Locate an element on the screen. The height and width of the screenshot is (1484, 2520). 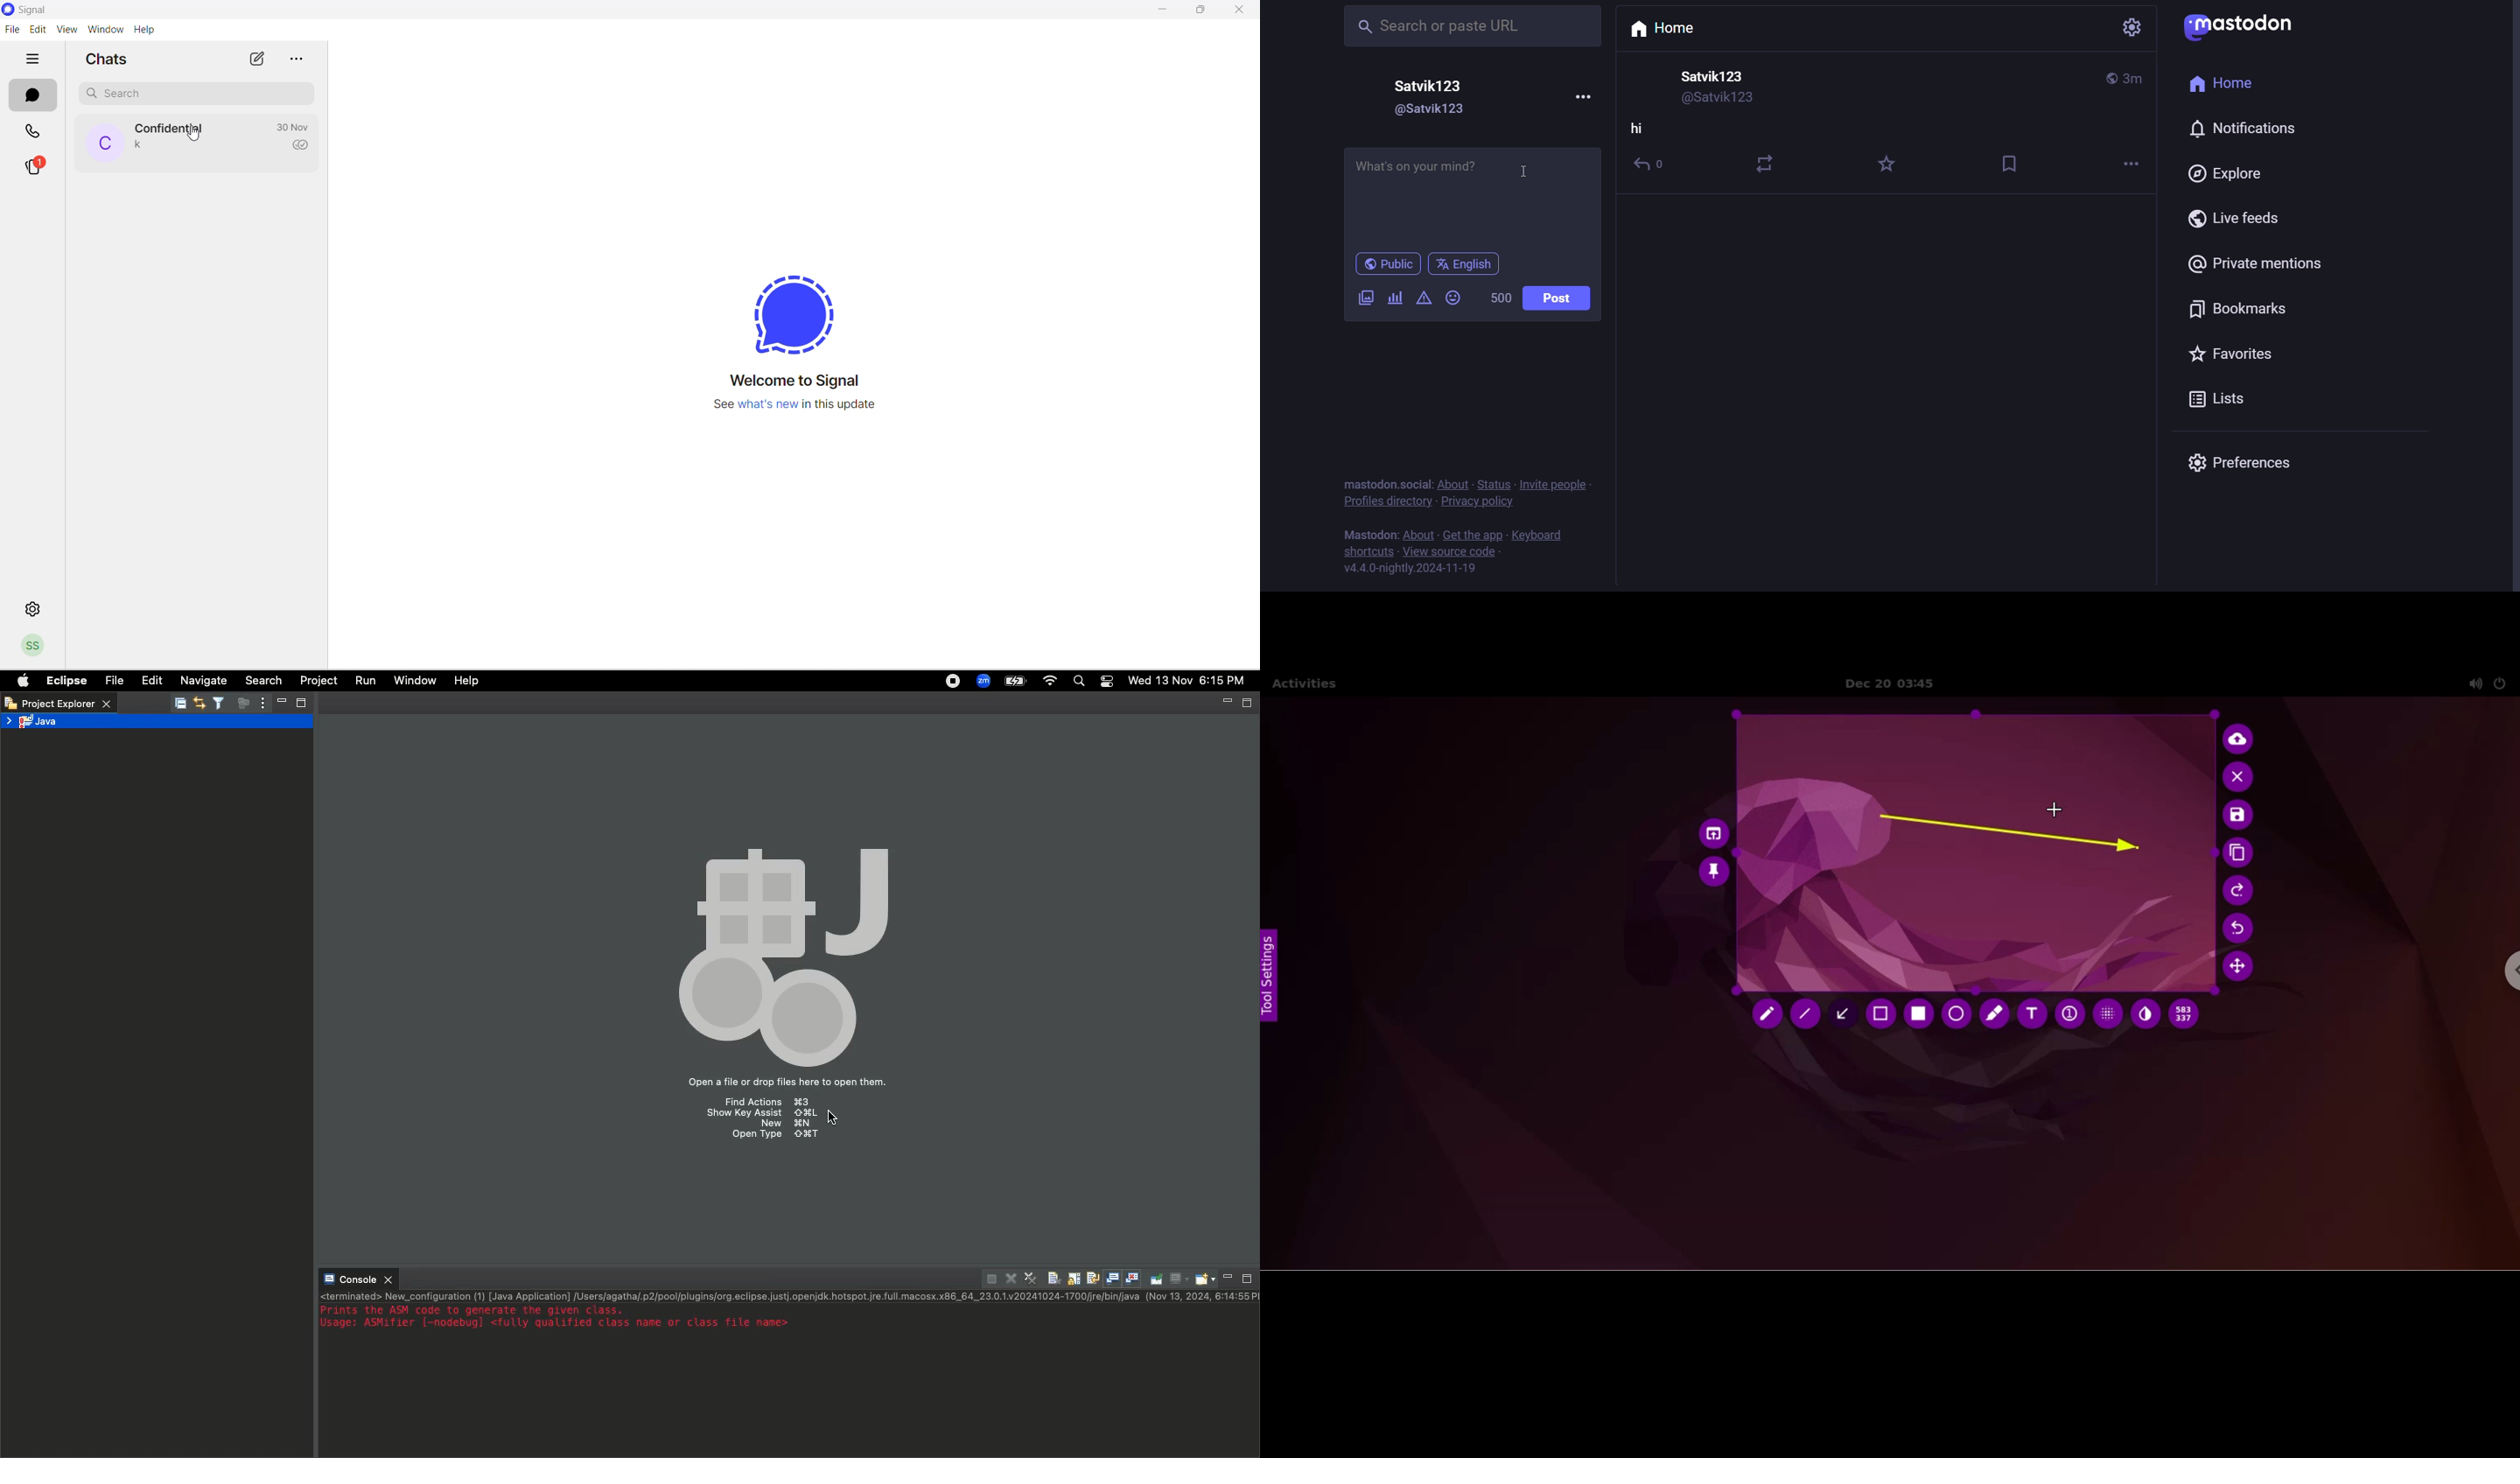
view is located at coordinates (64, 30).